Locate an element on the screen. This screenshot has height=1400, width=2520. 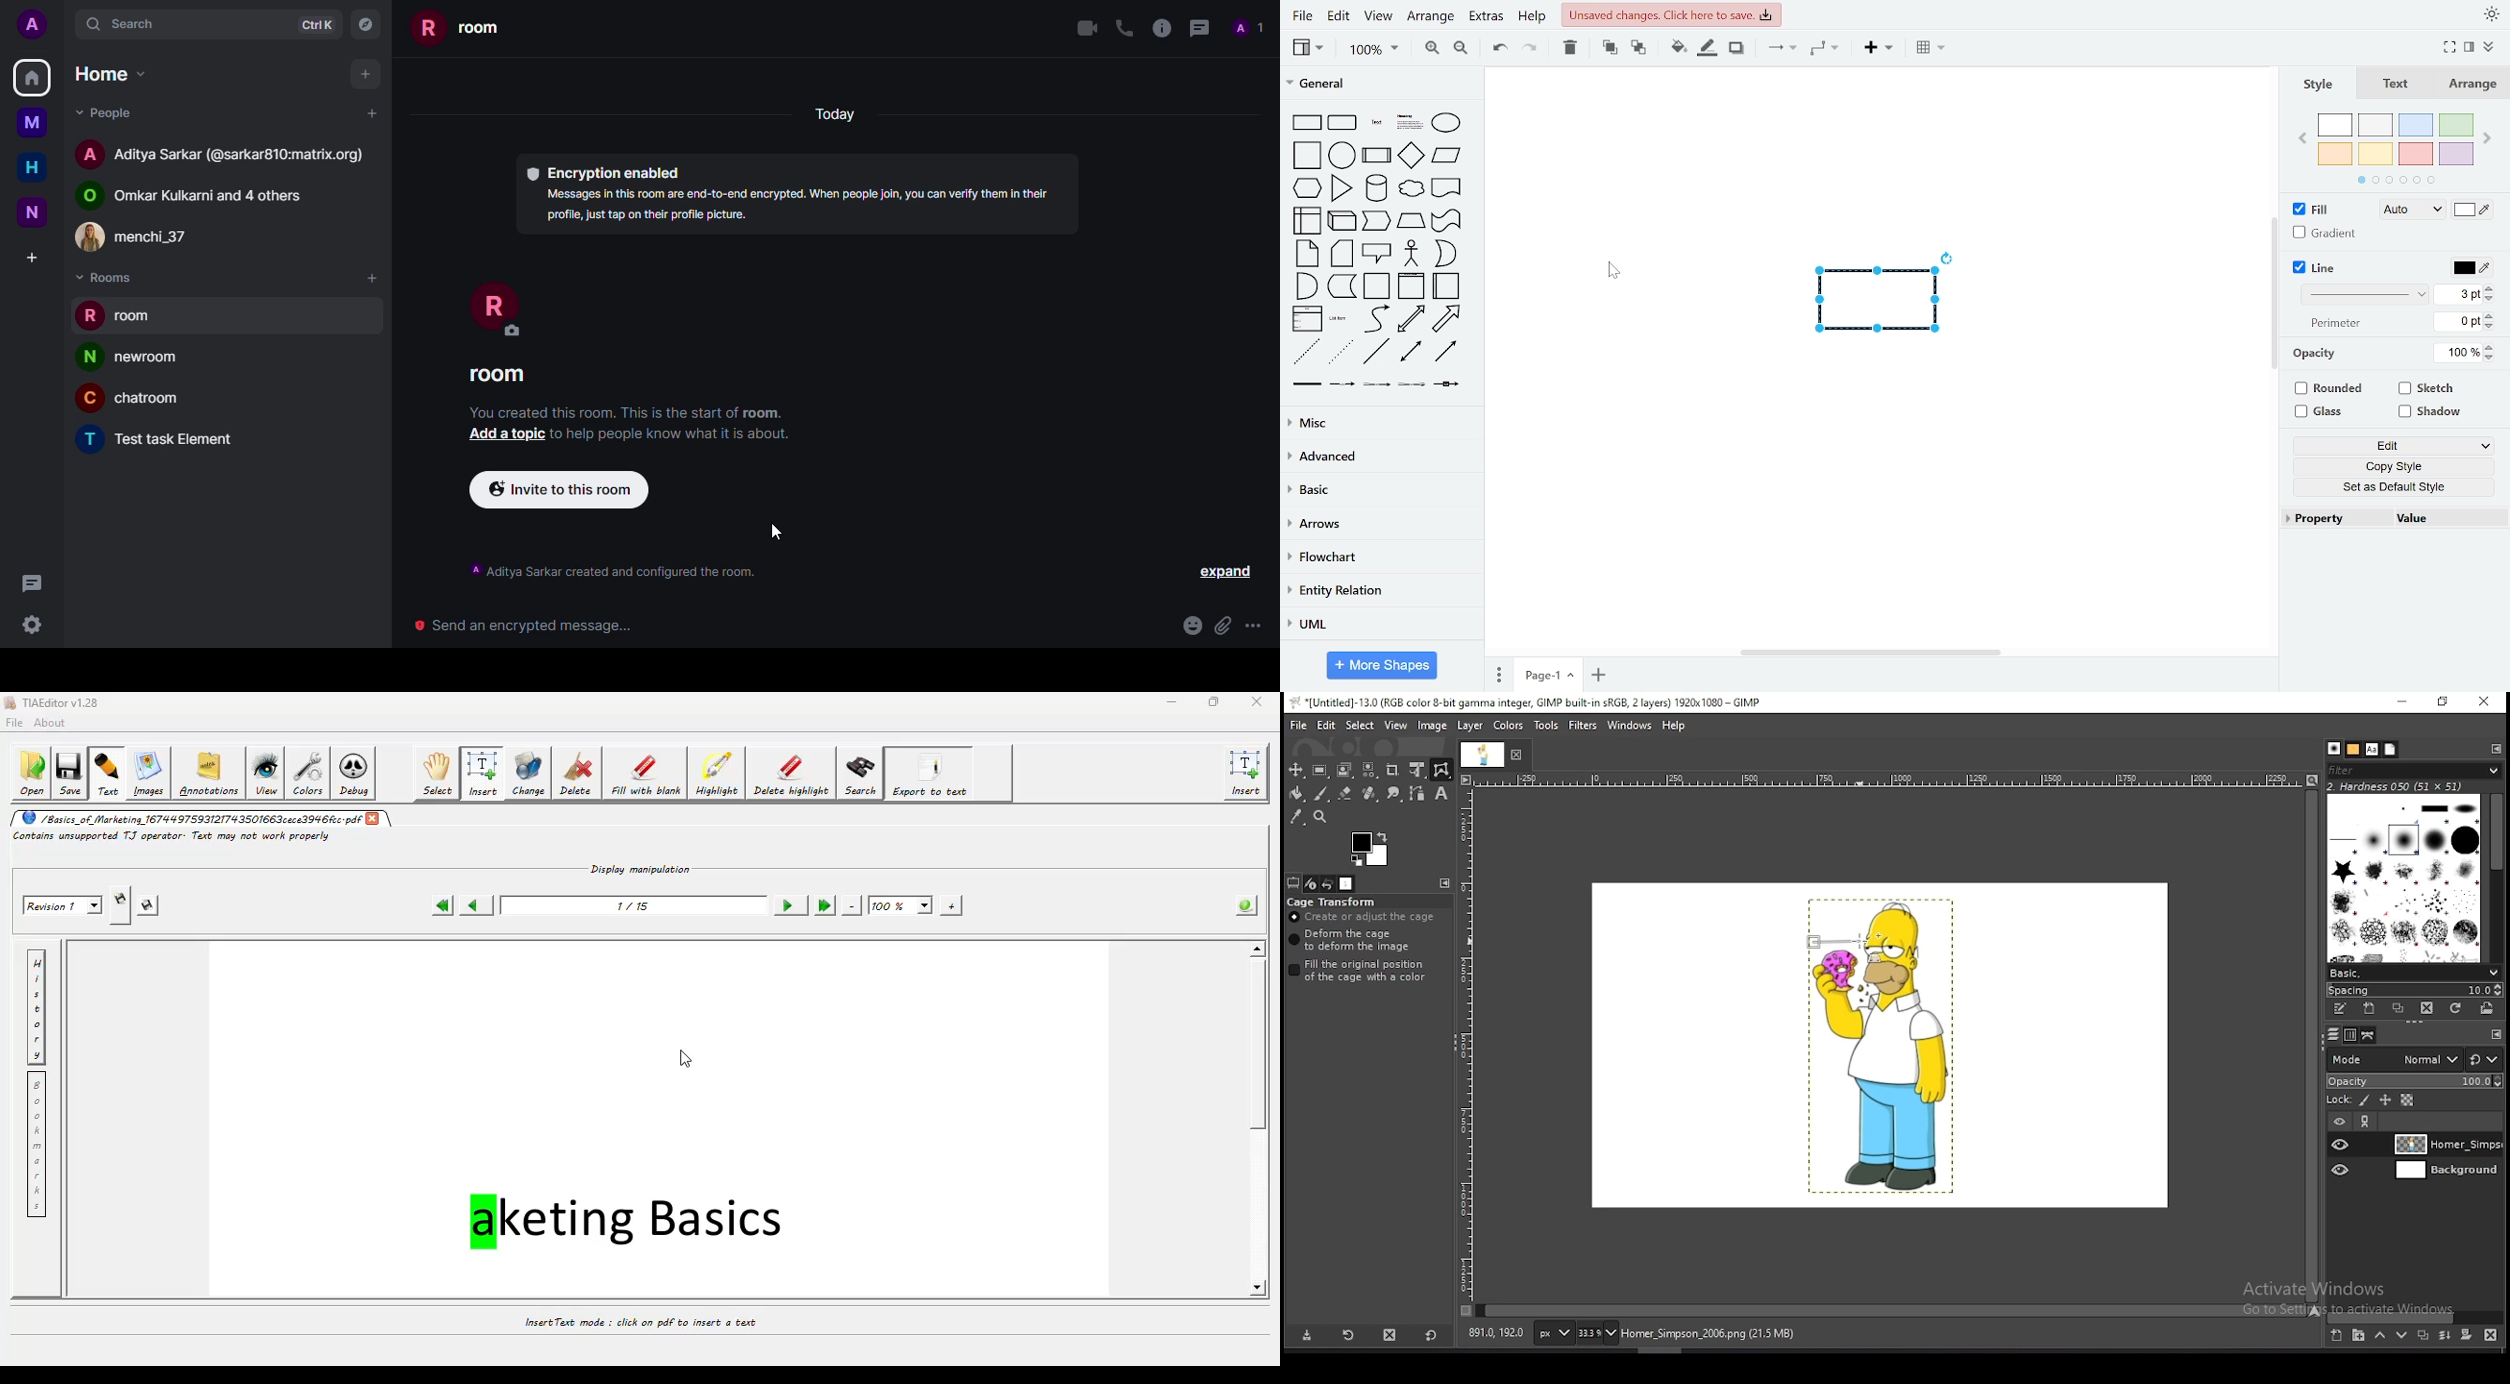
public room is located at coordinates (201, 192).